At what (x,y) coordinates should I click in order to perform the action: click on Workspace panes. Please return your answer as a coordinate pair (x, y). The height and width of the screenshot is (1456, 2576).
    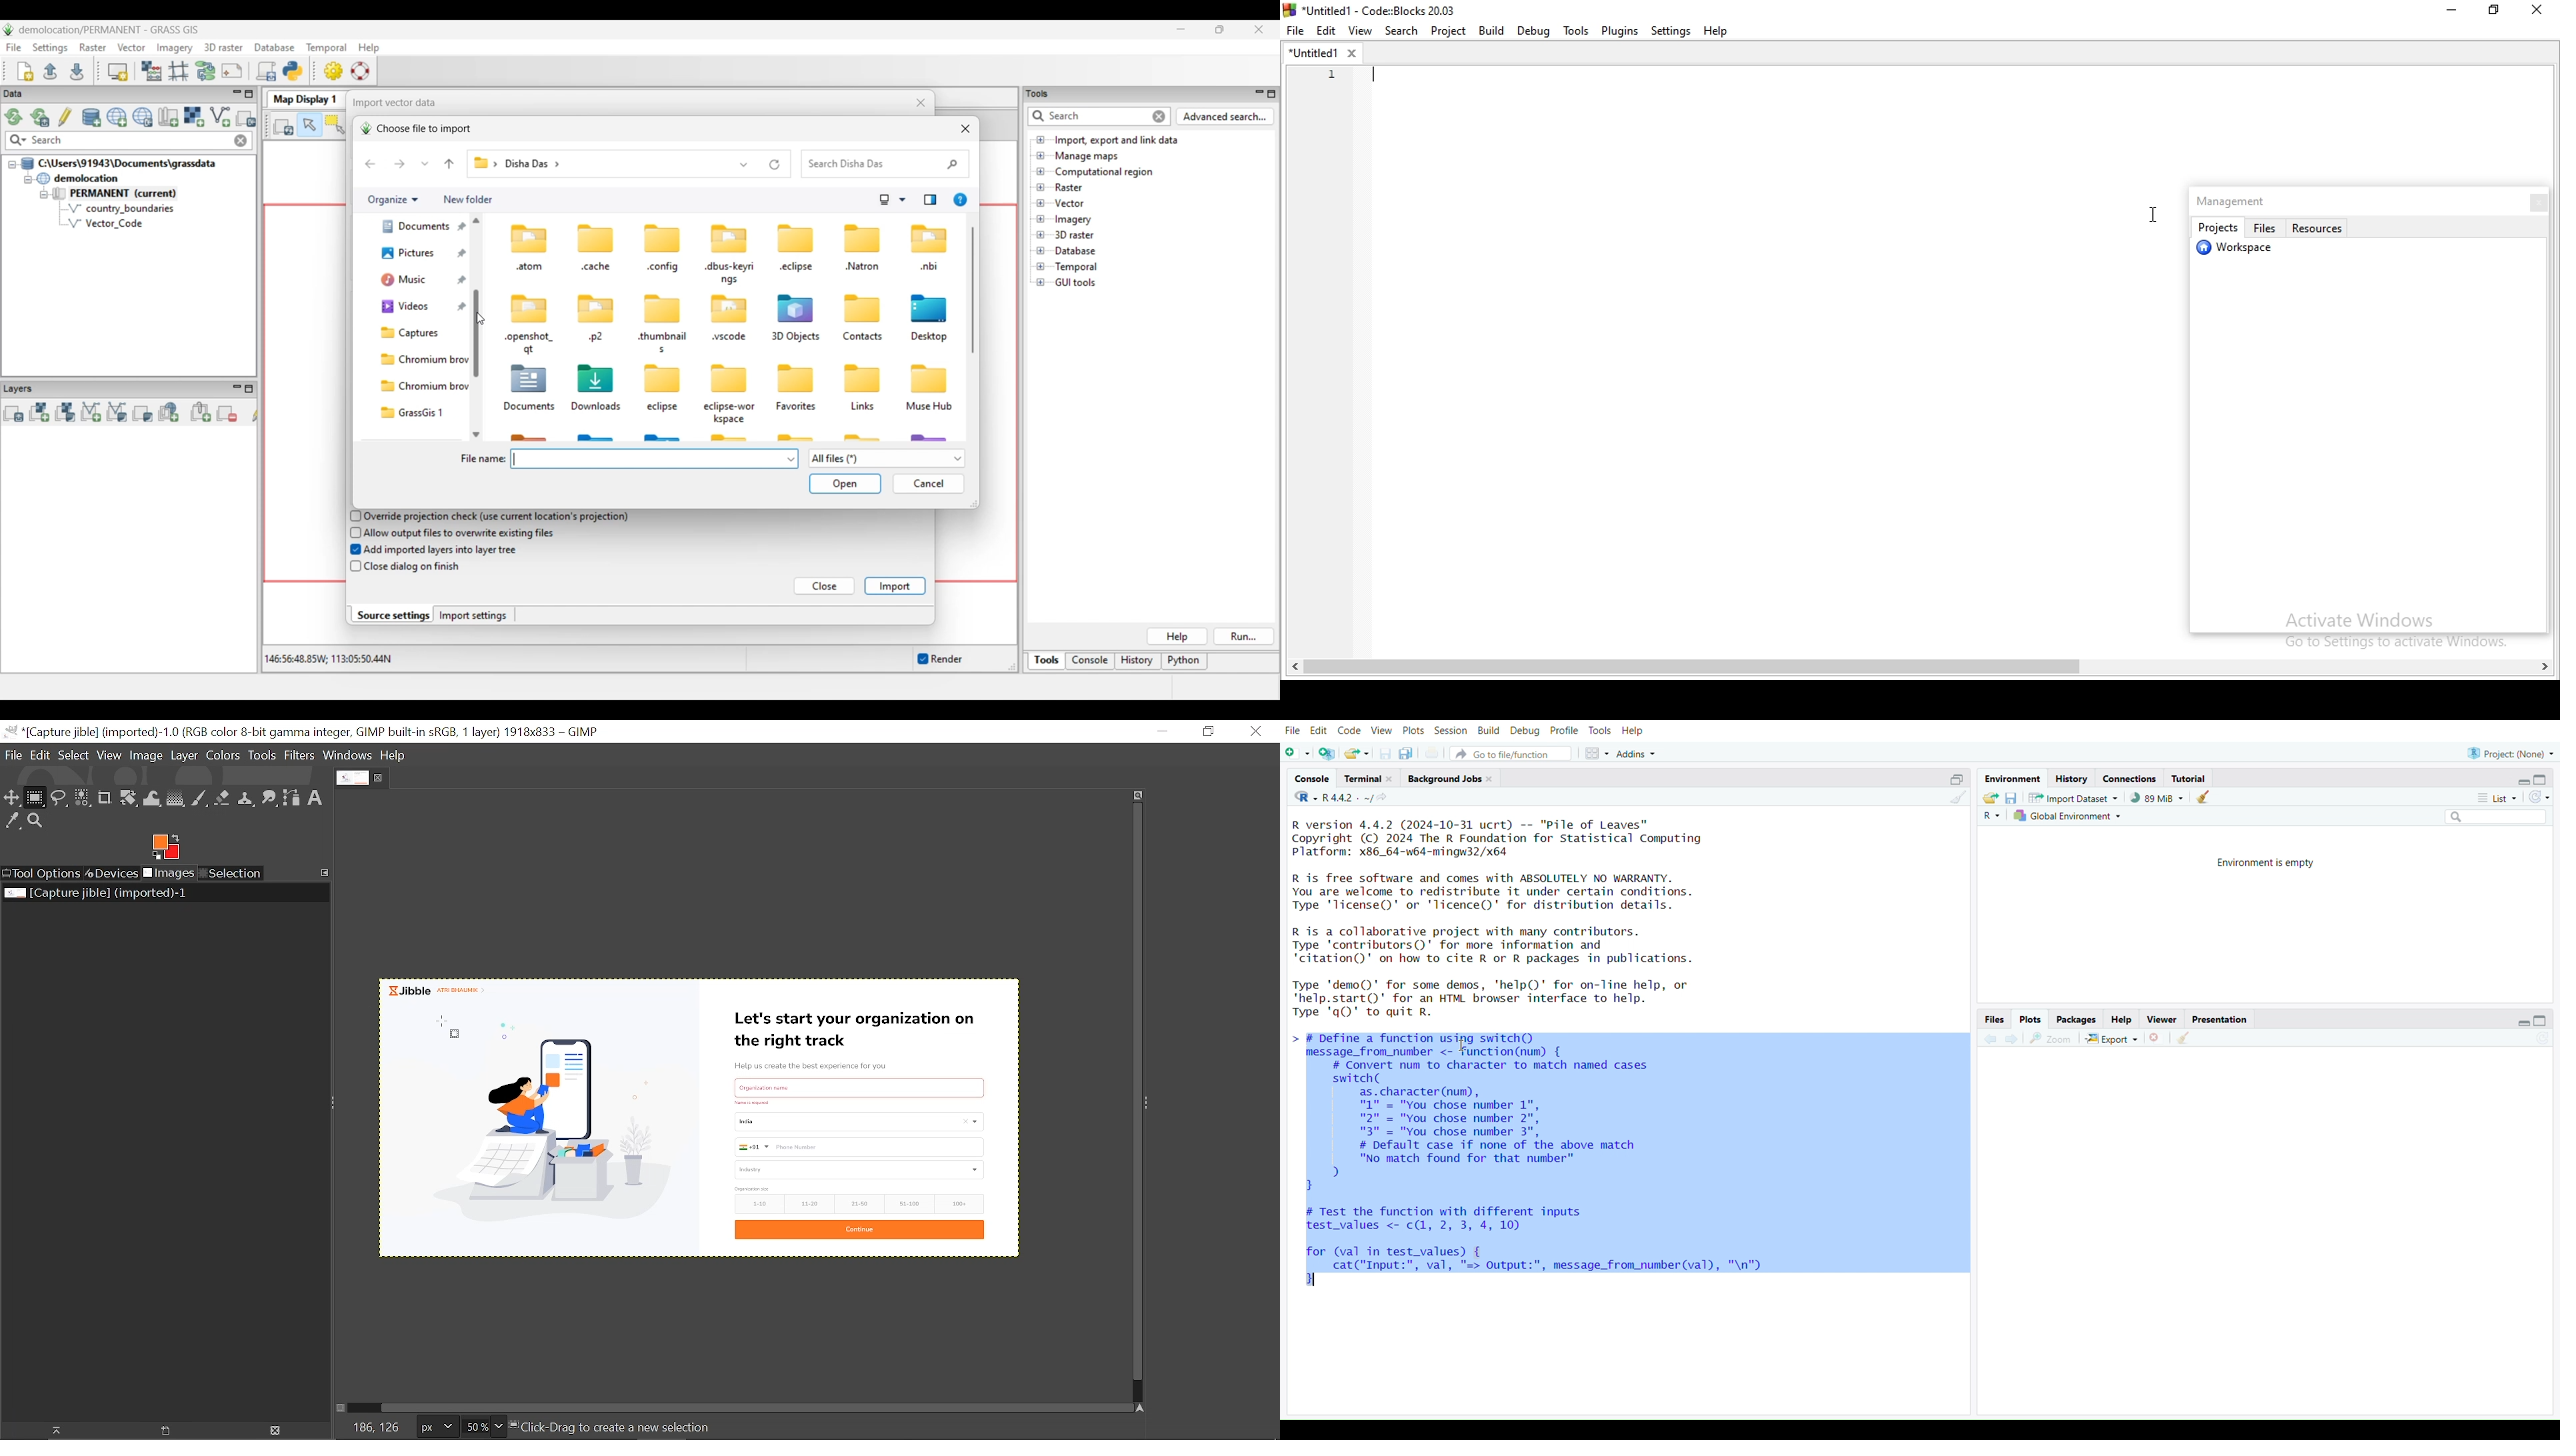
    Looking at the image, I should click on (1595, 754).